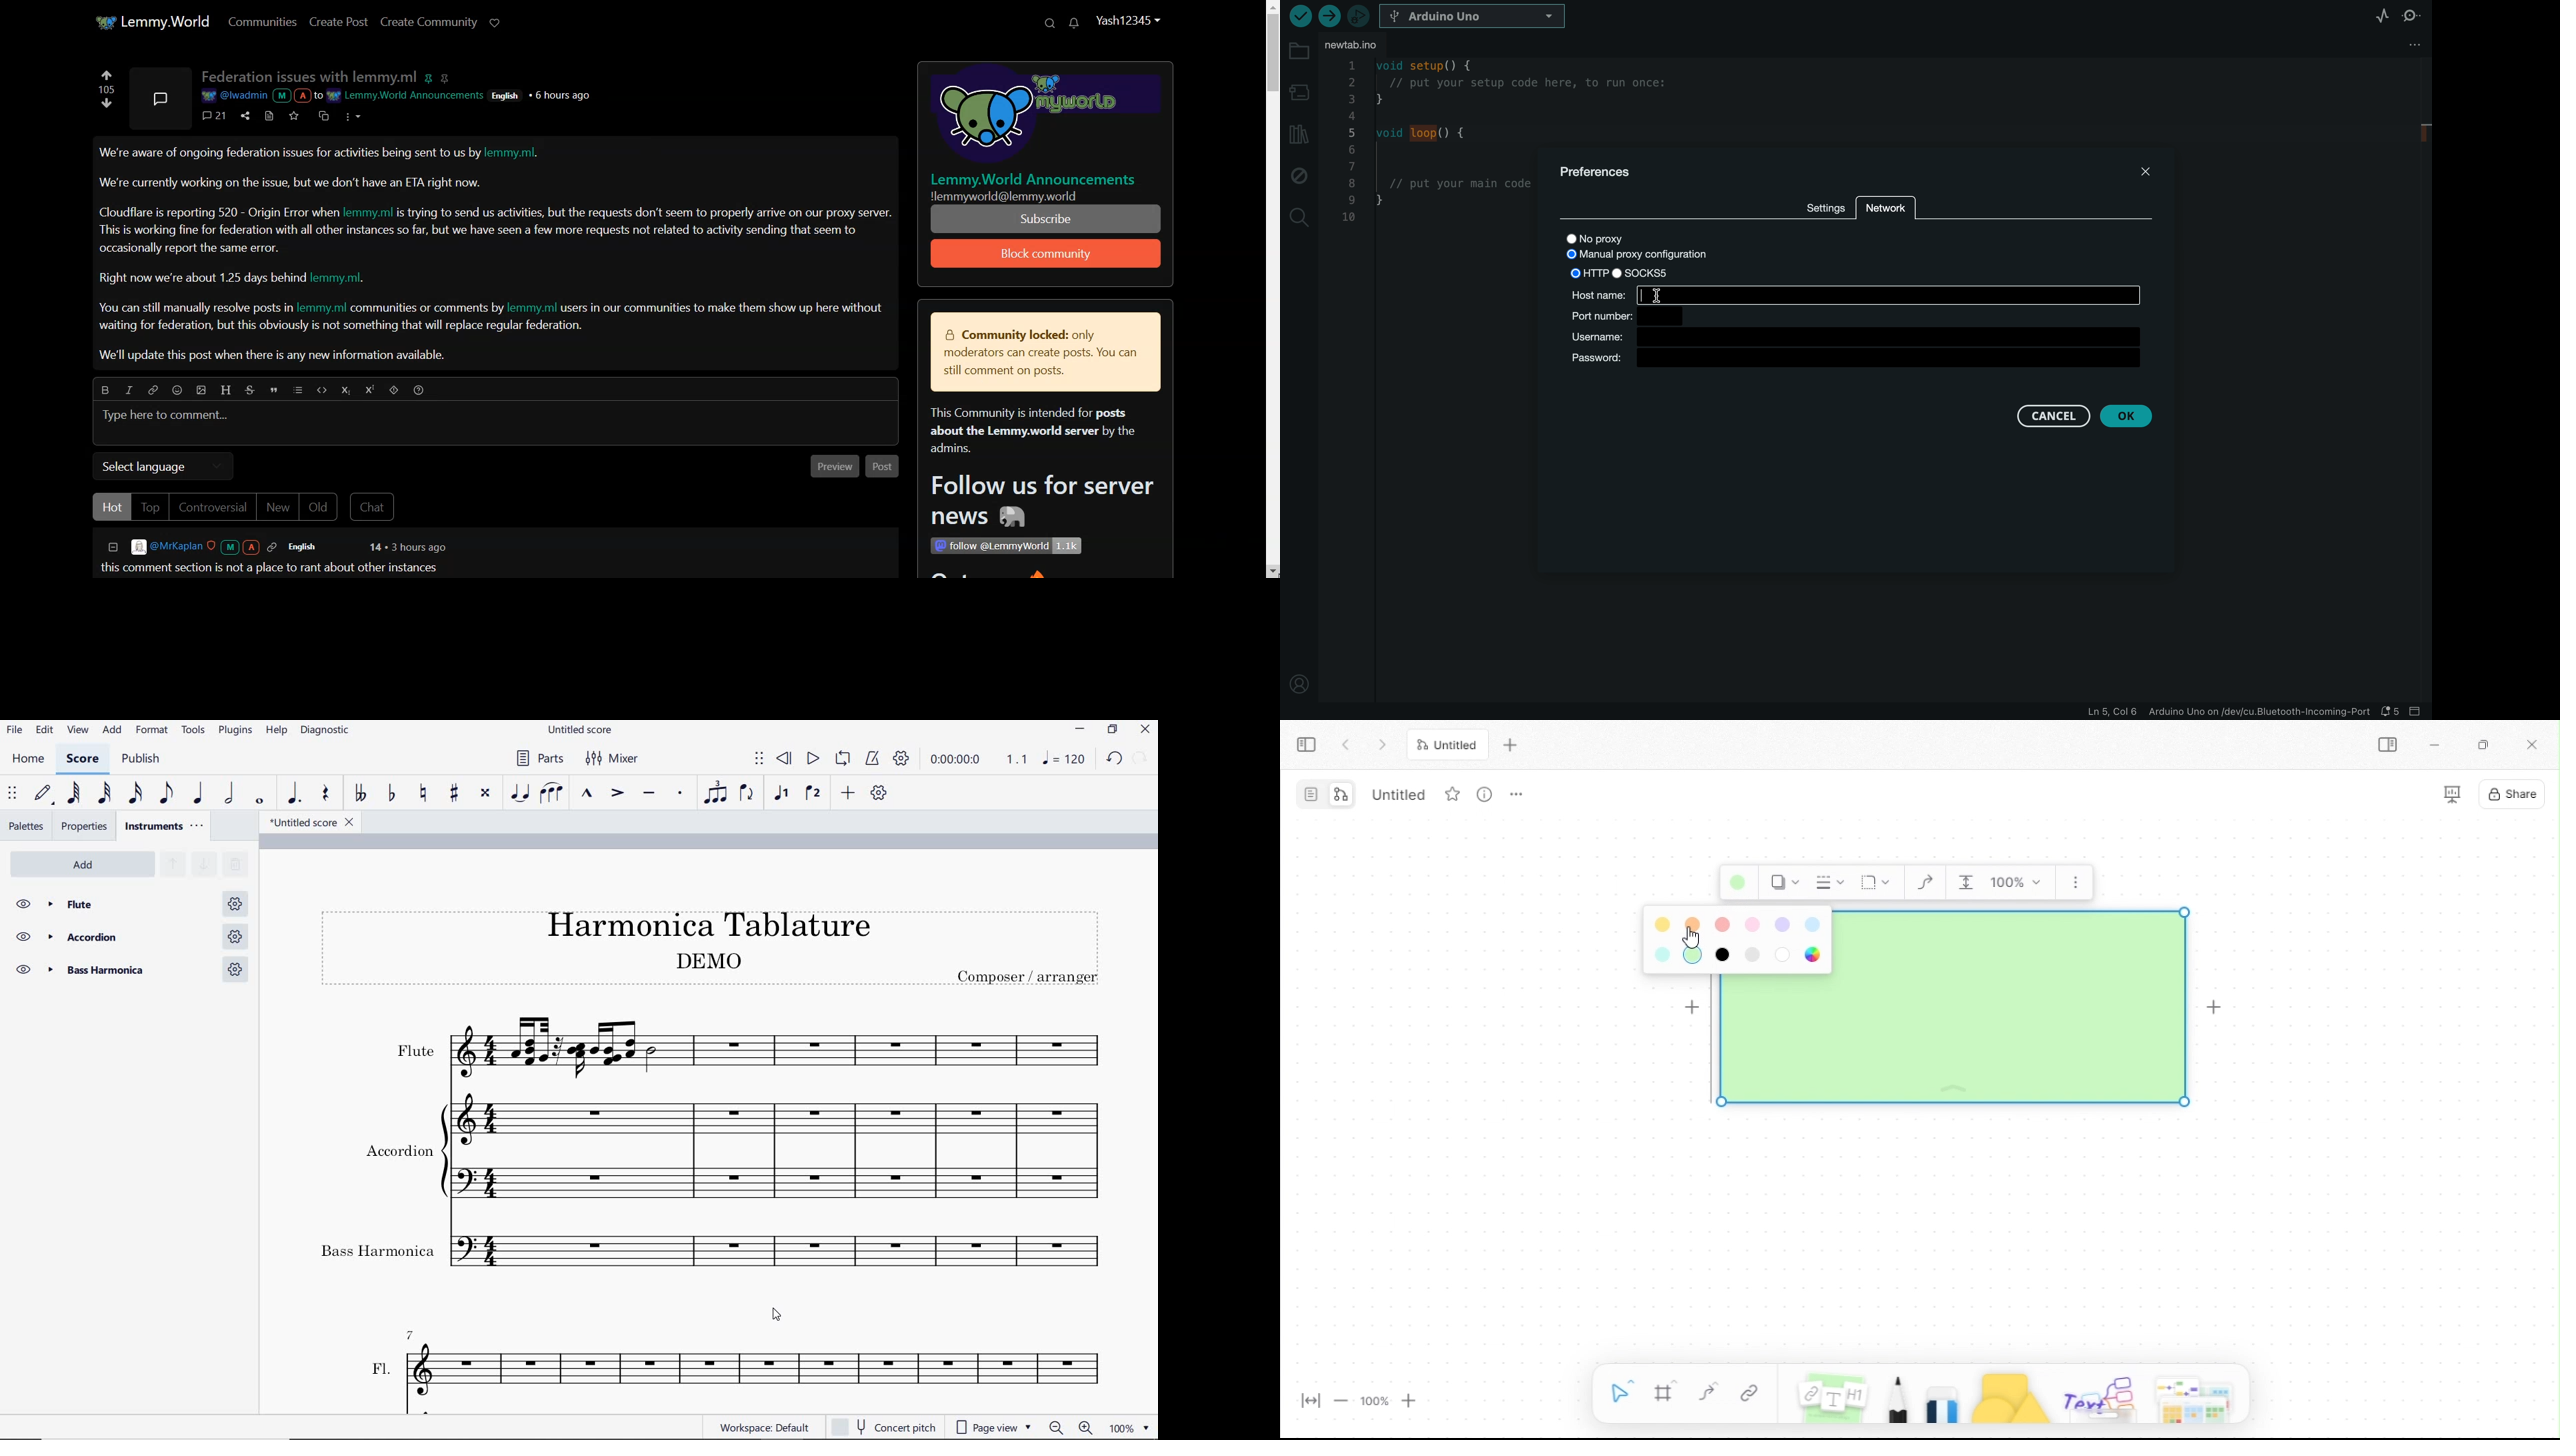  Describe the element at coordinates (159, 97) in the screenshot. I see `Picture` at that location.